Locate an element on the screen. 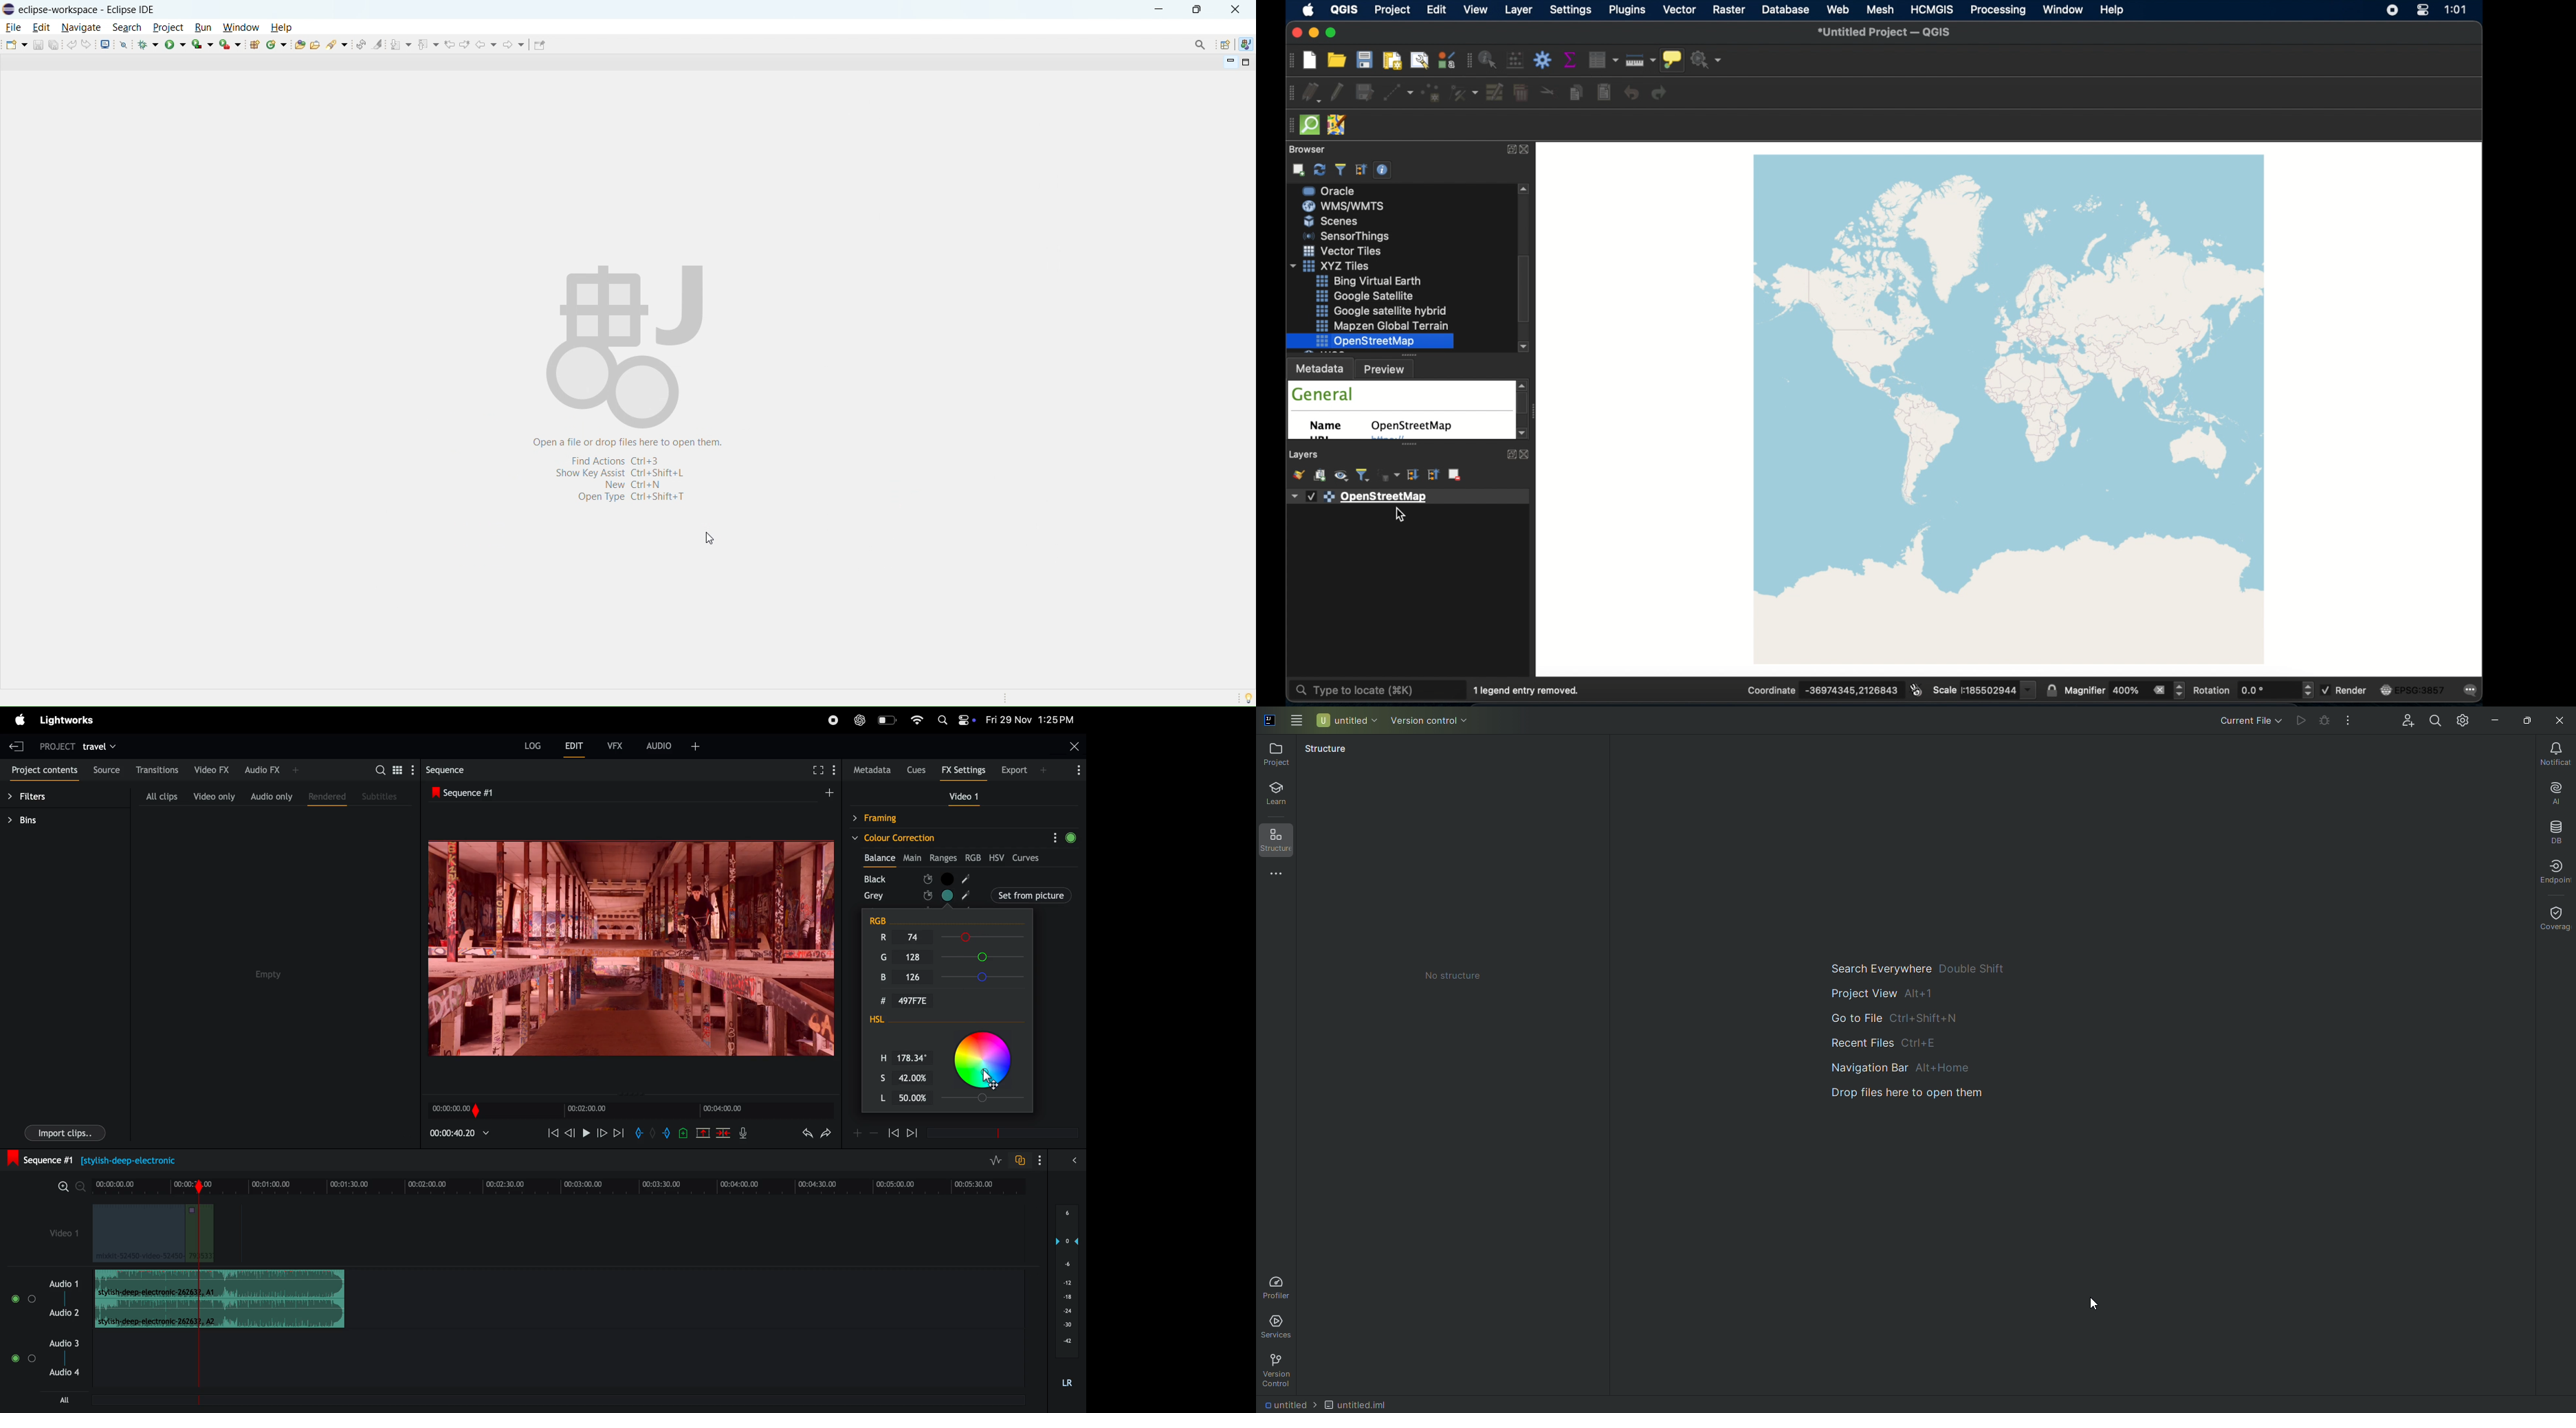 The image size is (2576, 1428). Main is located at coordinates (914, 857).